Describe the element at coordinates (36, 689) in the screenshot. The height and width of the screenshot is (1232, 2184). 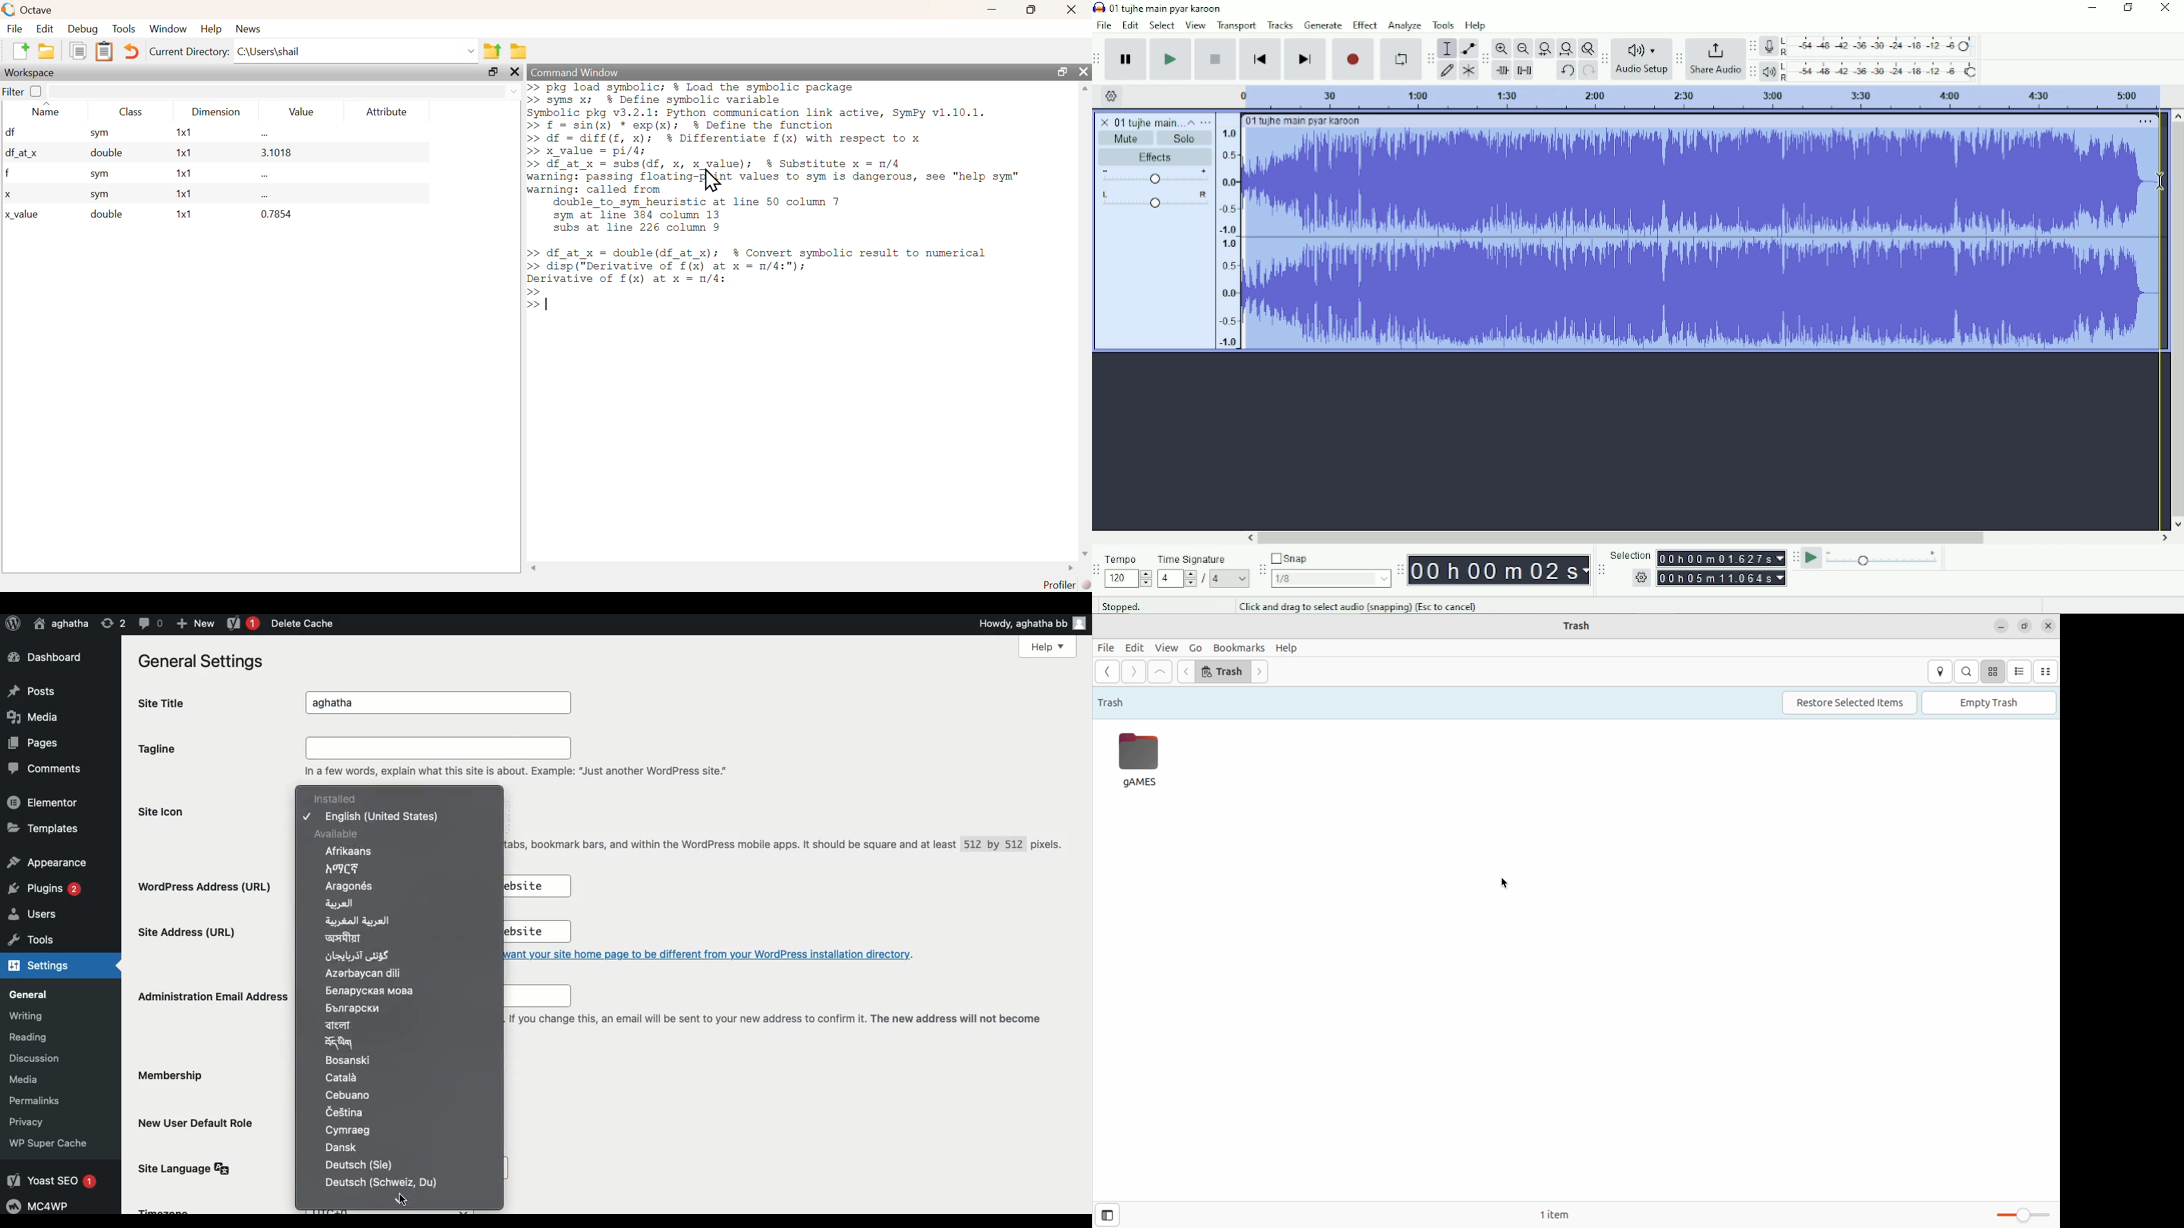
I see `Post` at that location.